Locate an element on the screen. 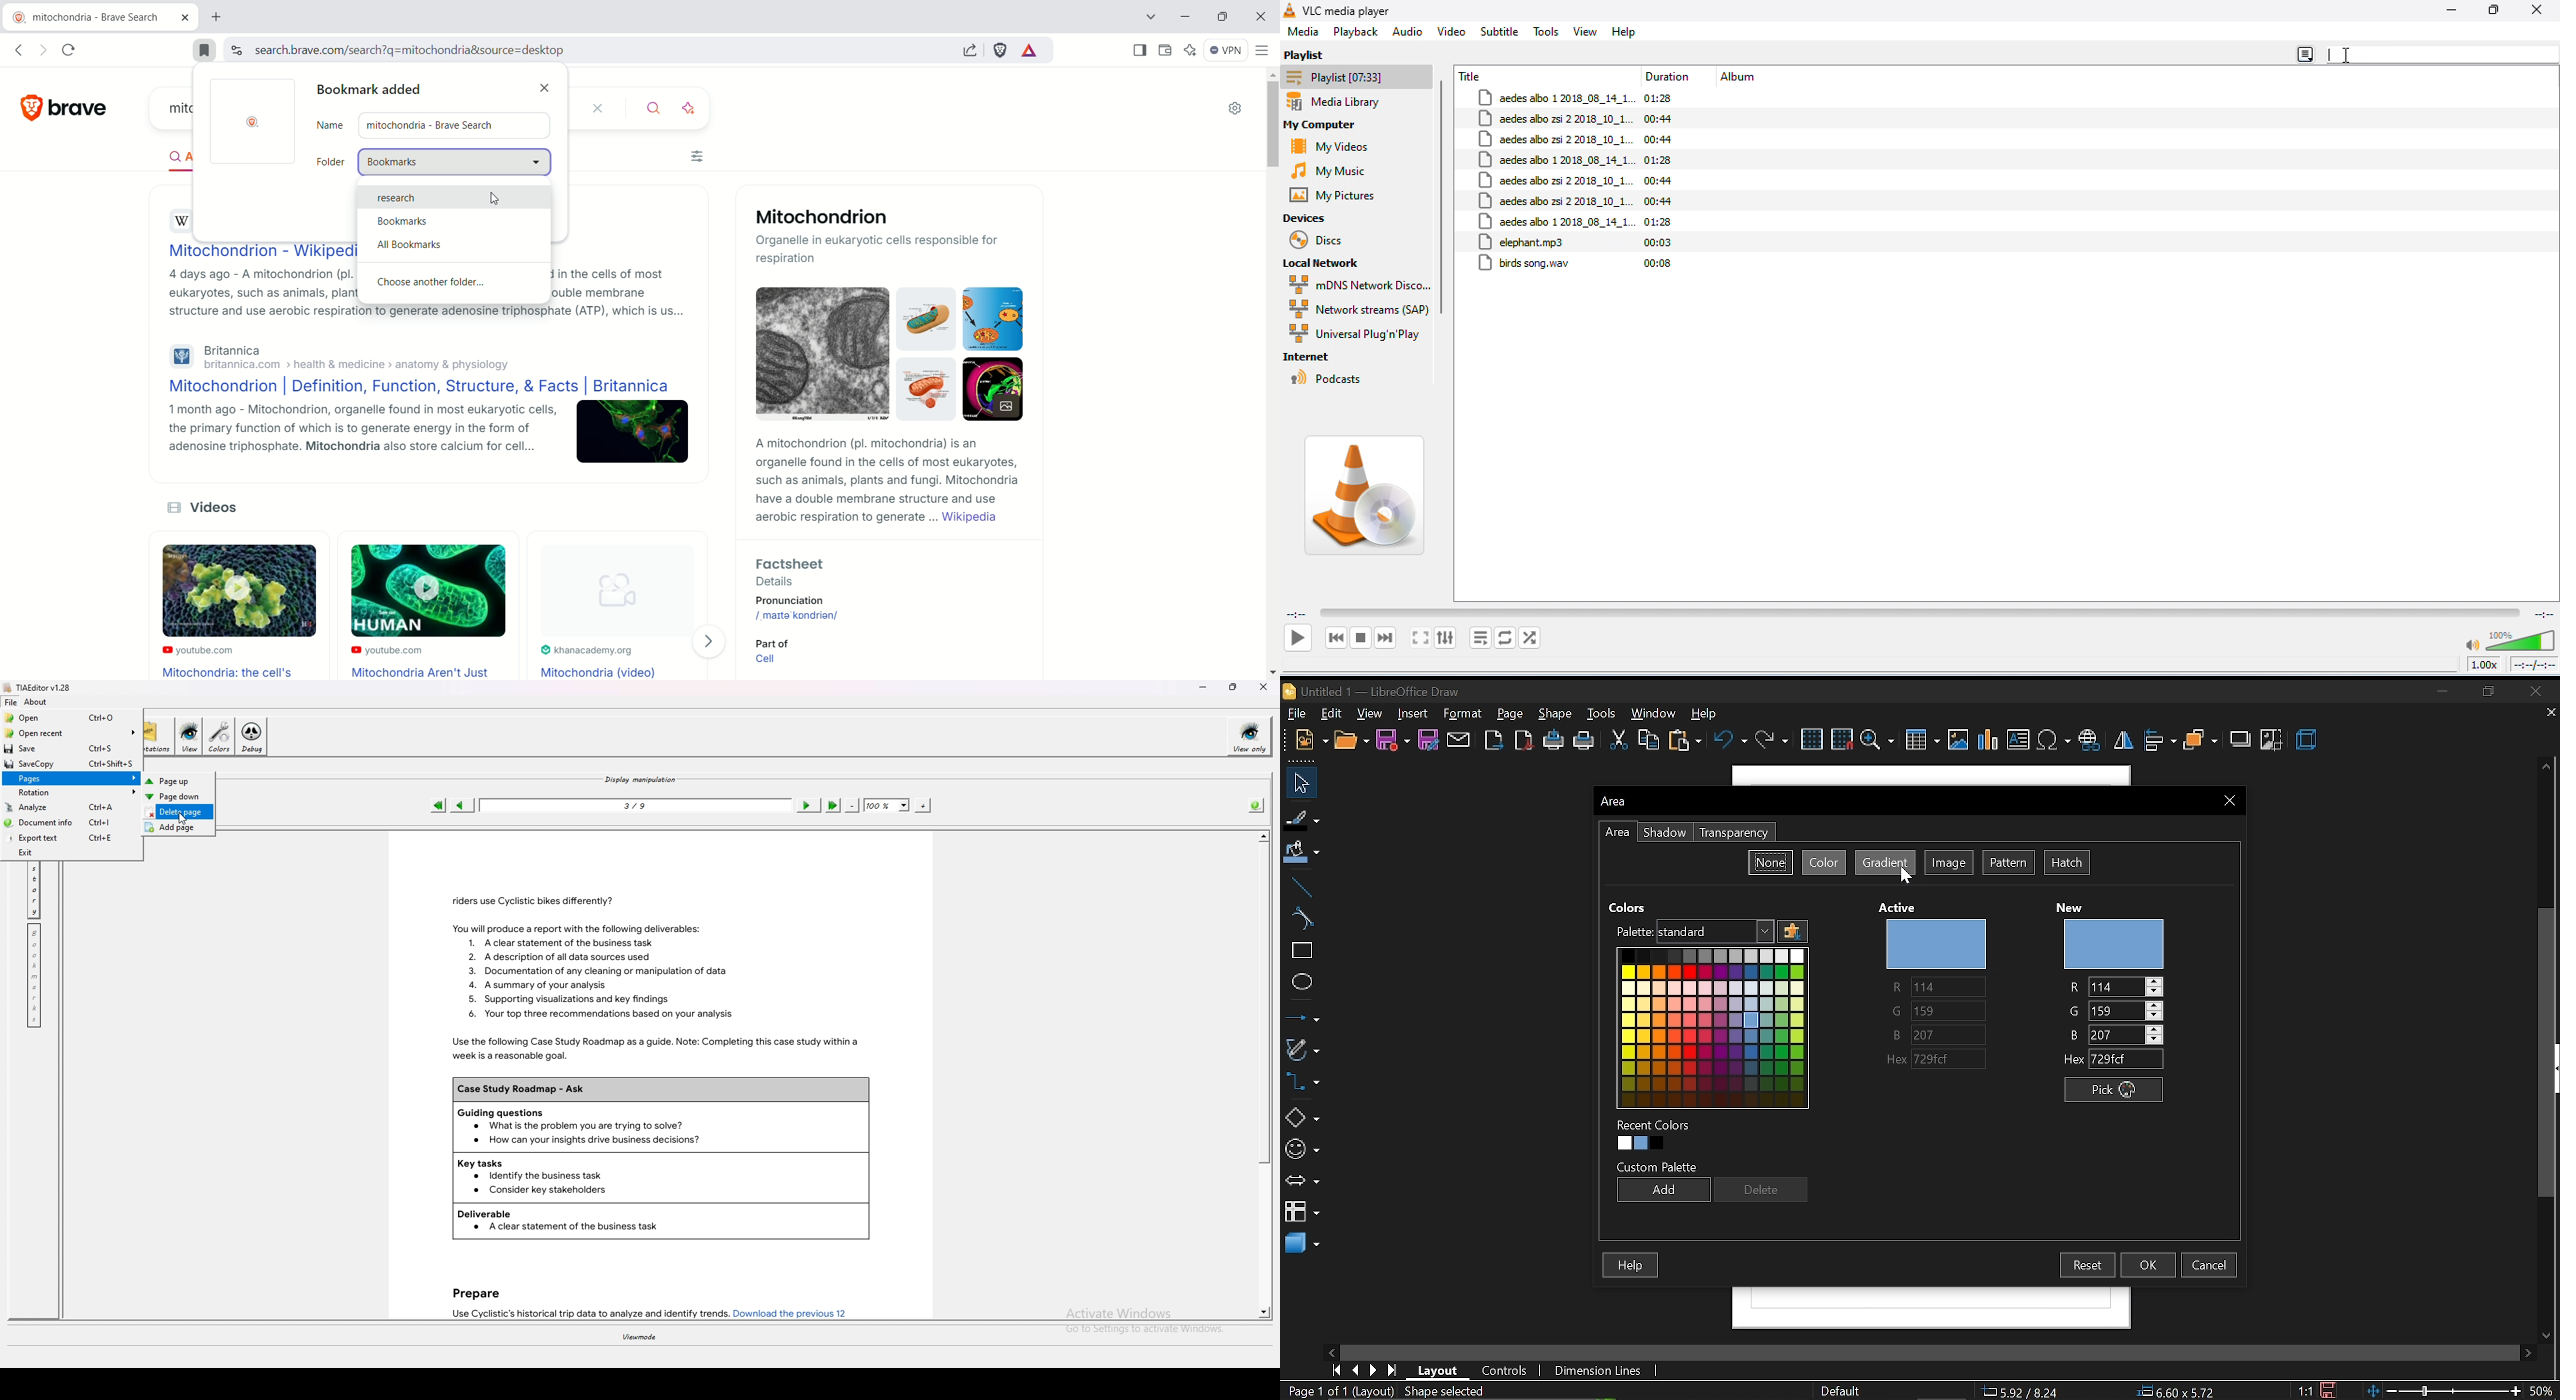 This screenshot has height=1400, width=2576. paste is located at coordinates (1686, 742).